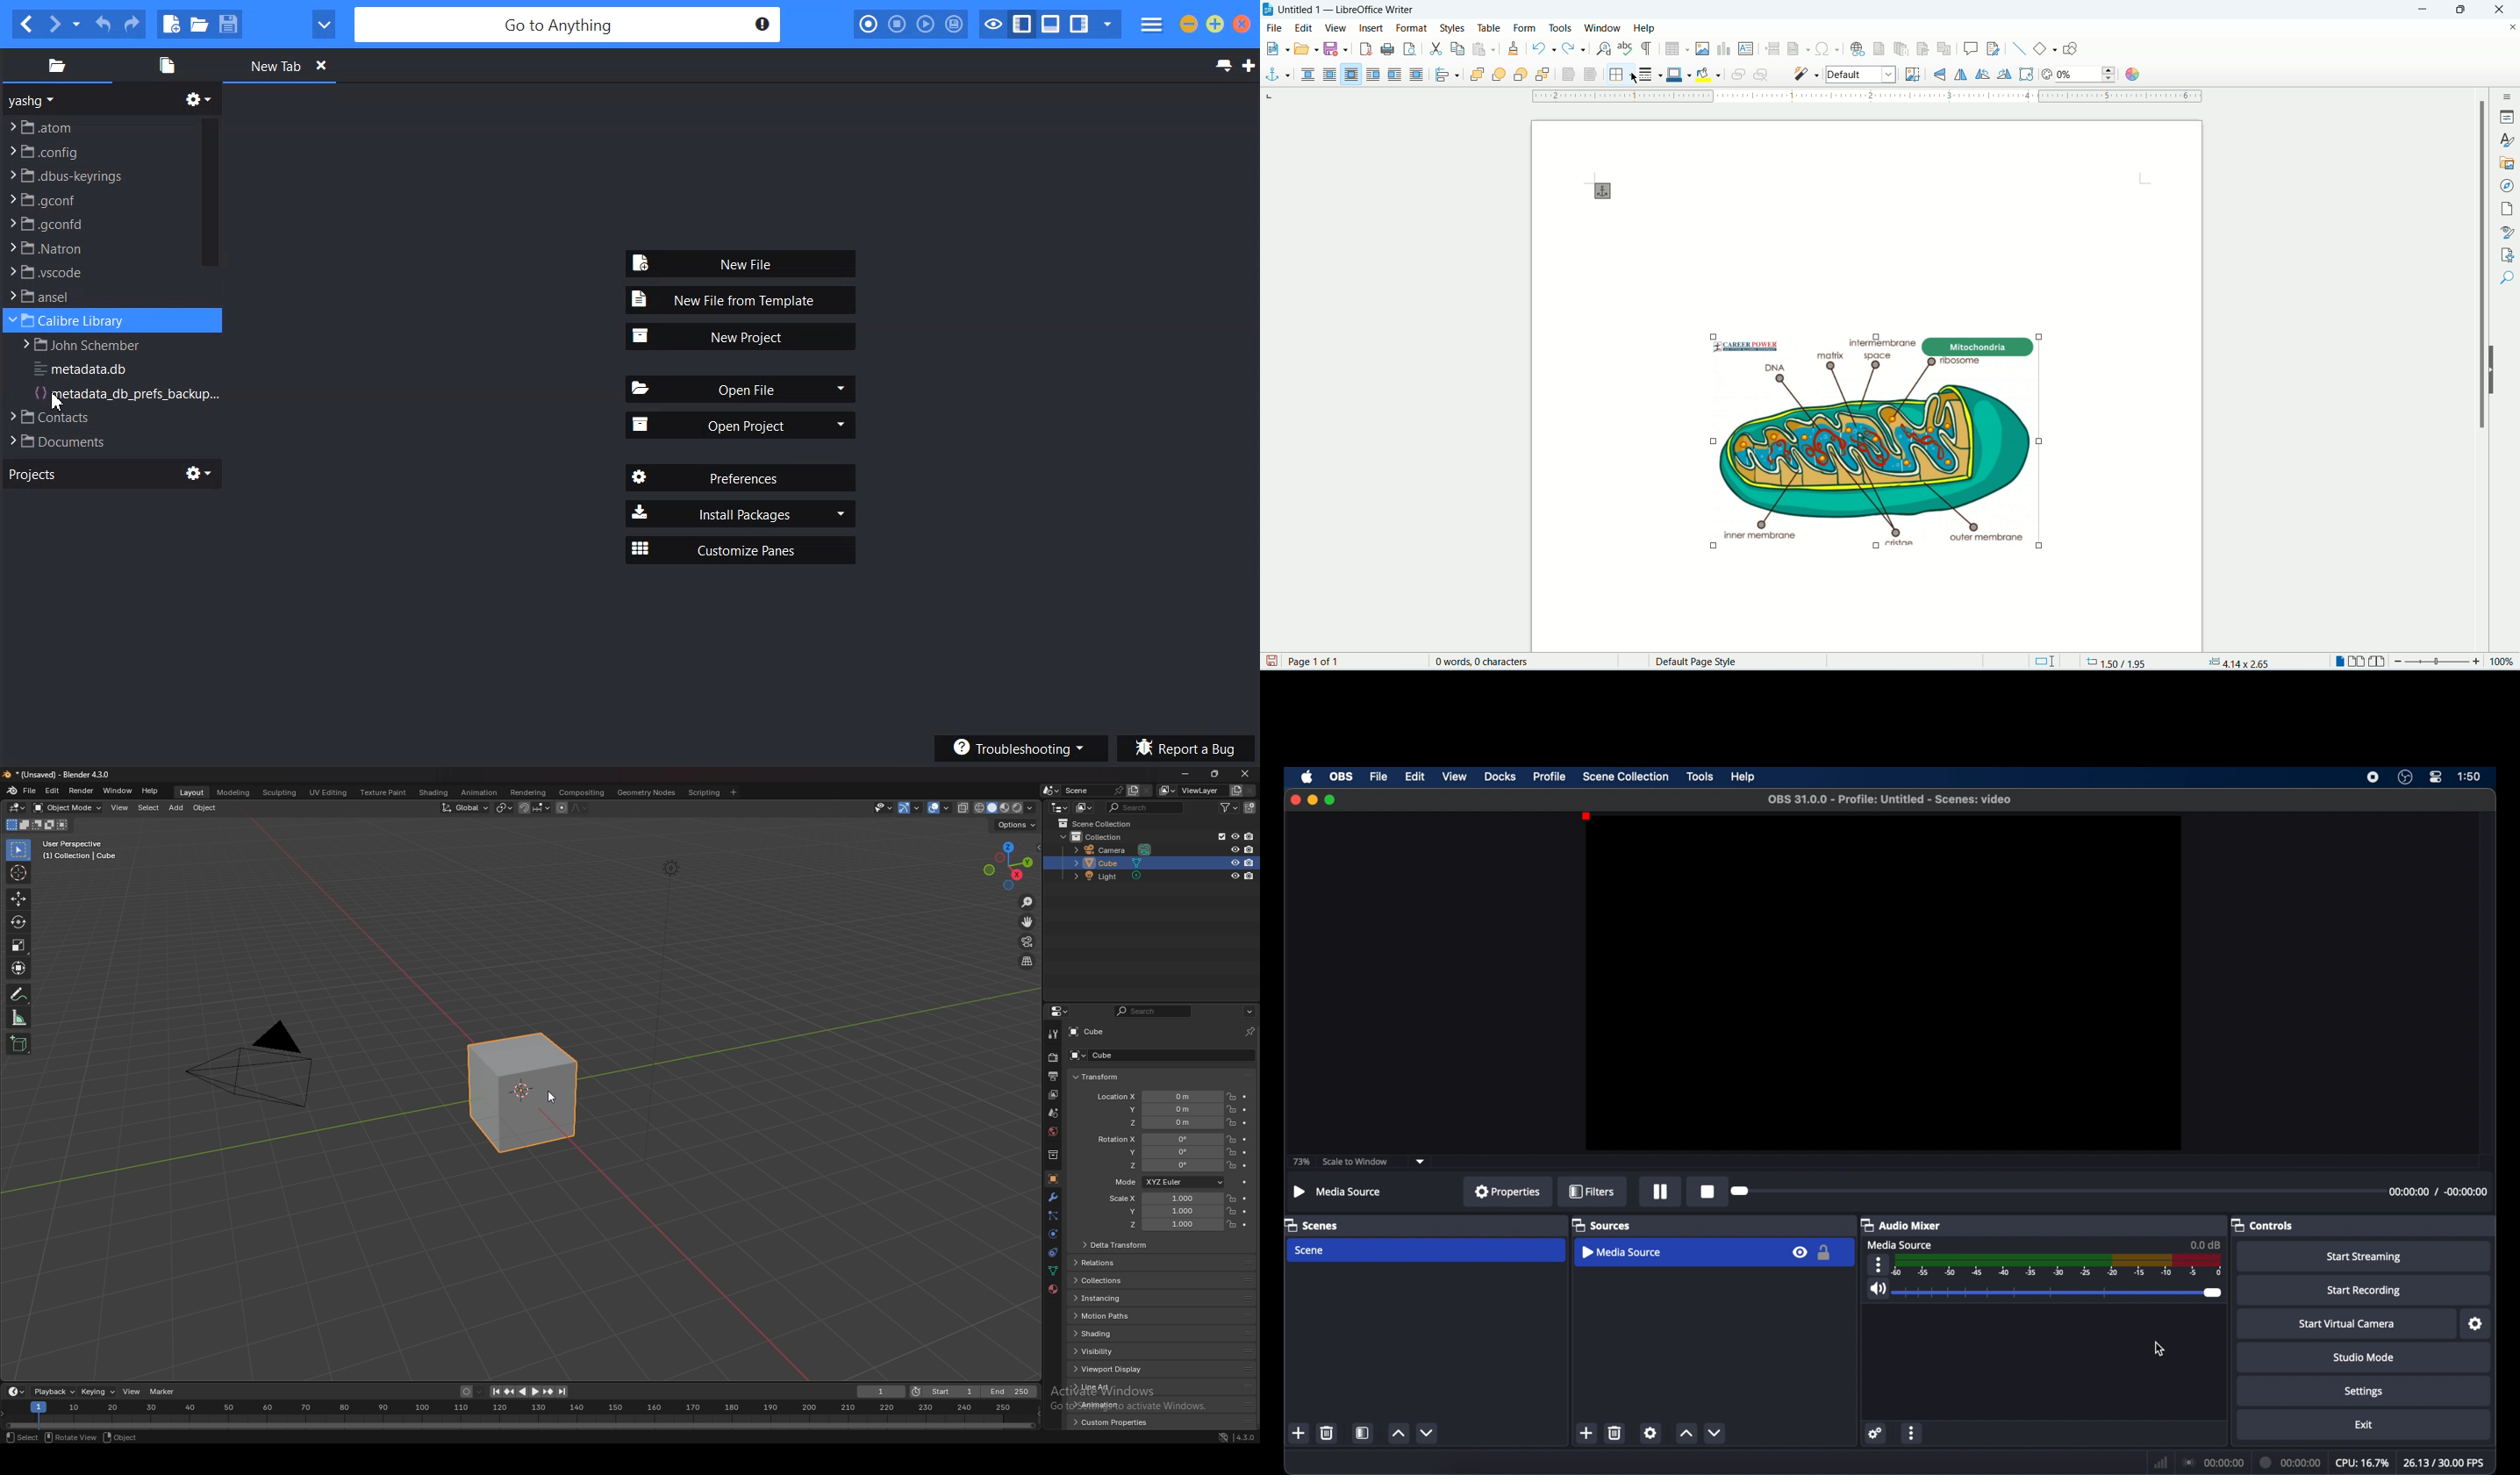 The image size is (2520, 1484). Describe the element at coordinates (1357, 1163) in the screenshot. I see `Scale to window` at that location.